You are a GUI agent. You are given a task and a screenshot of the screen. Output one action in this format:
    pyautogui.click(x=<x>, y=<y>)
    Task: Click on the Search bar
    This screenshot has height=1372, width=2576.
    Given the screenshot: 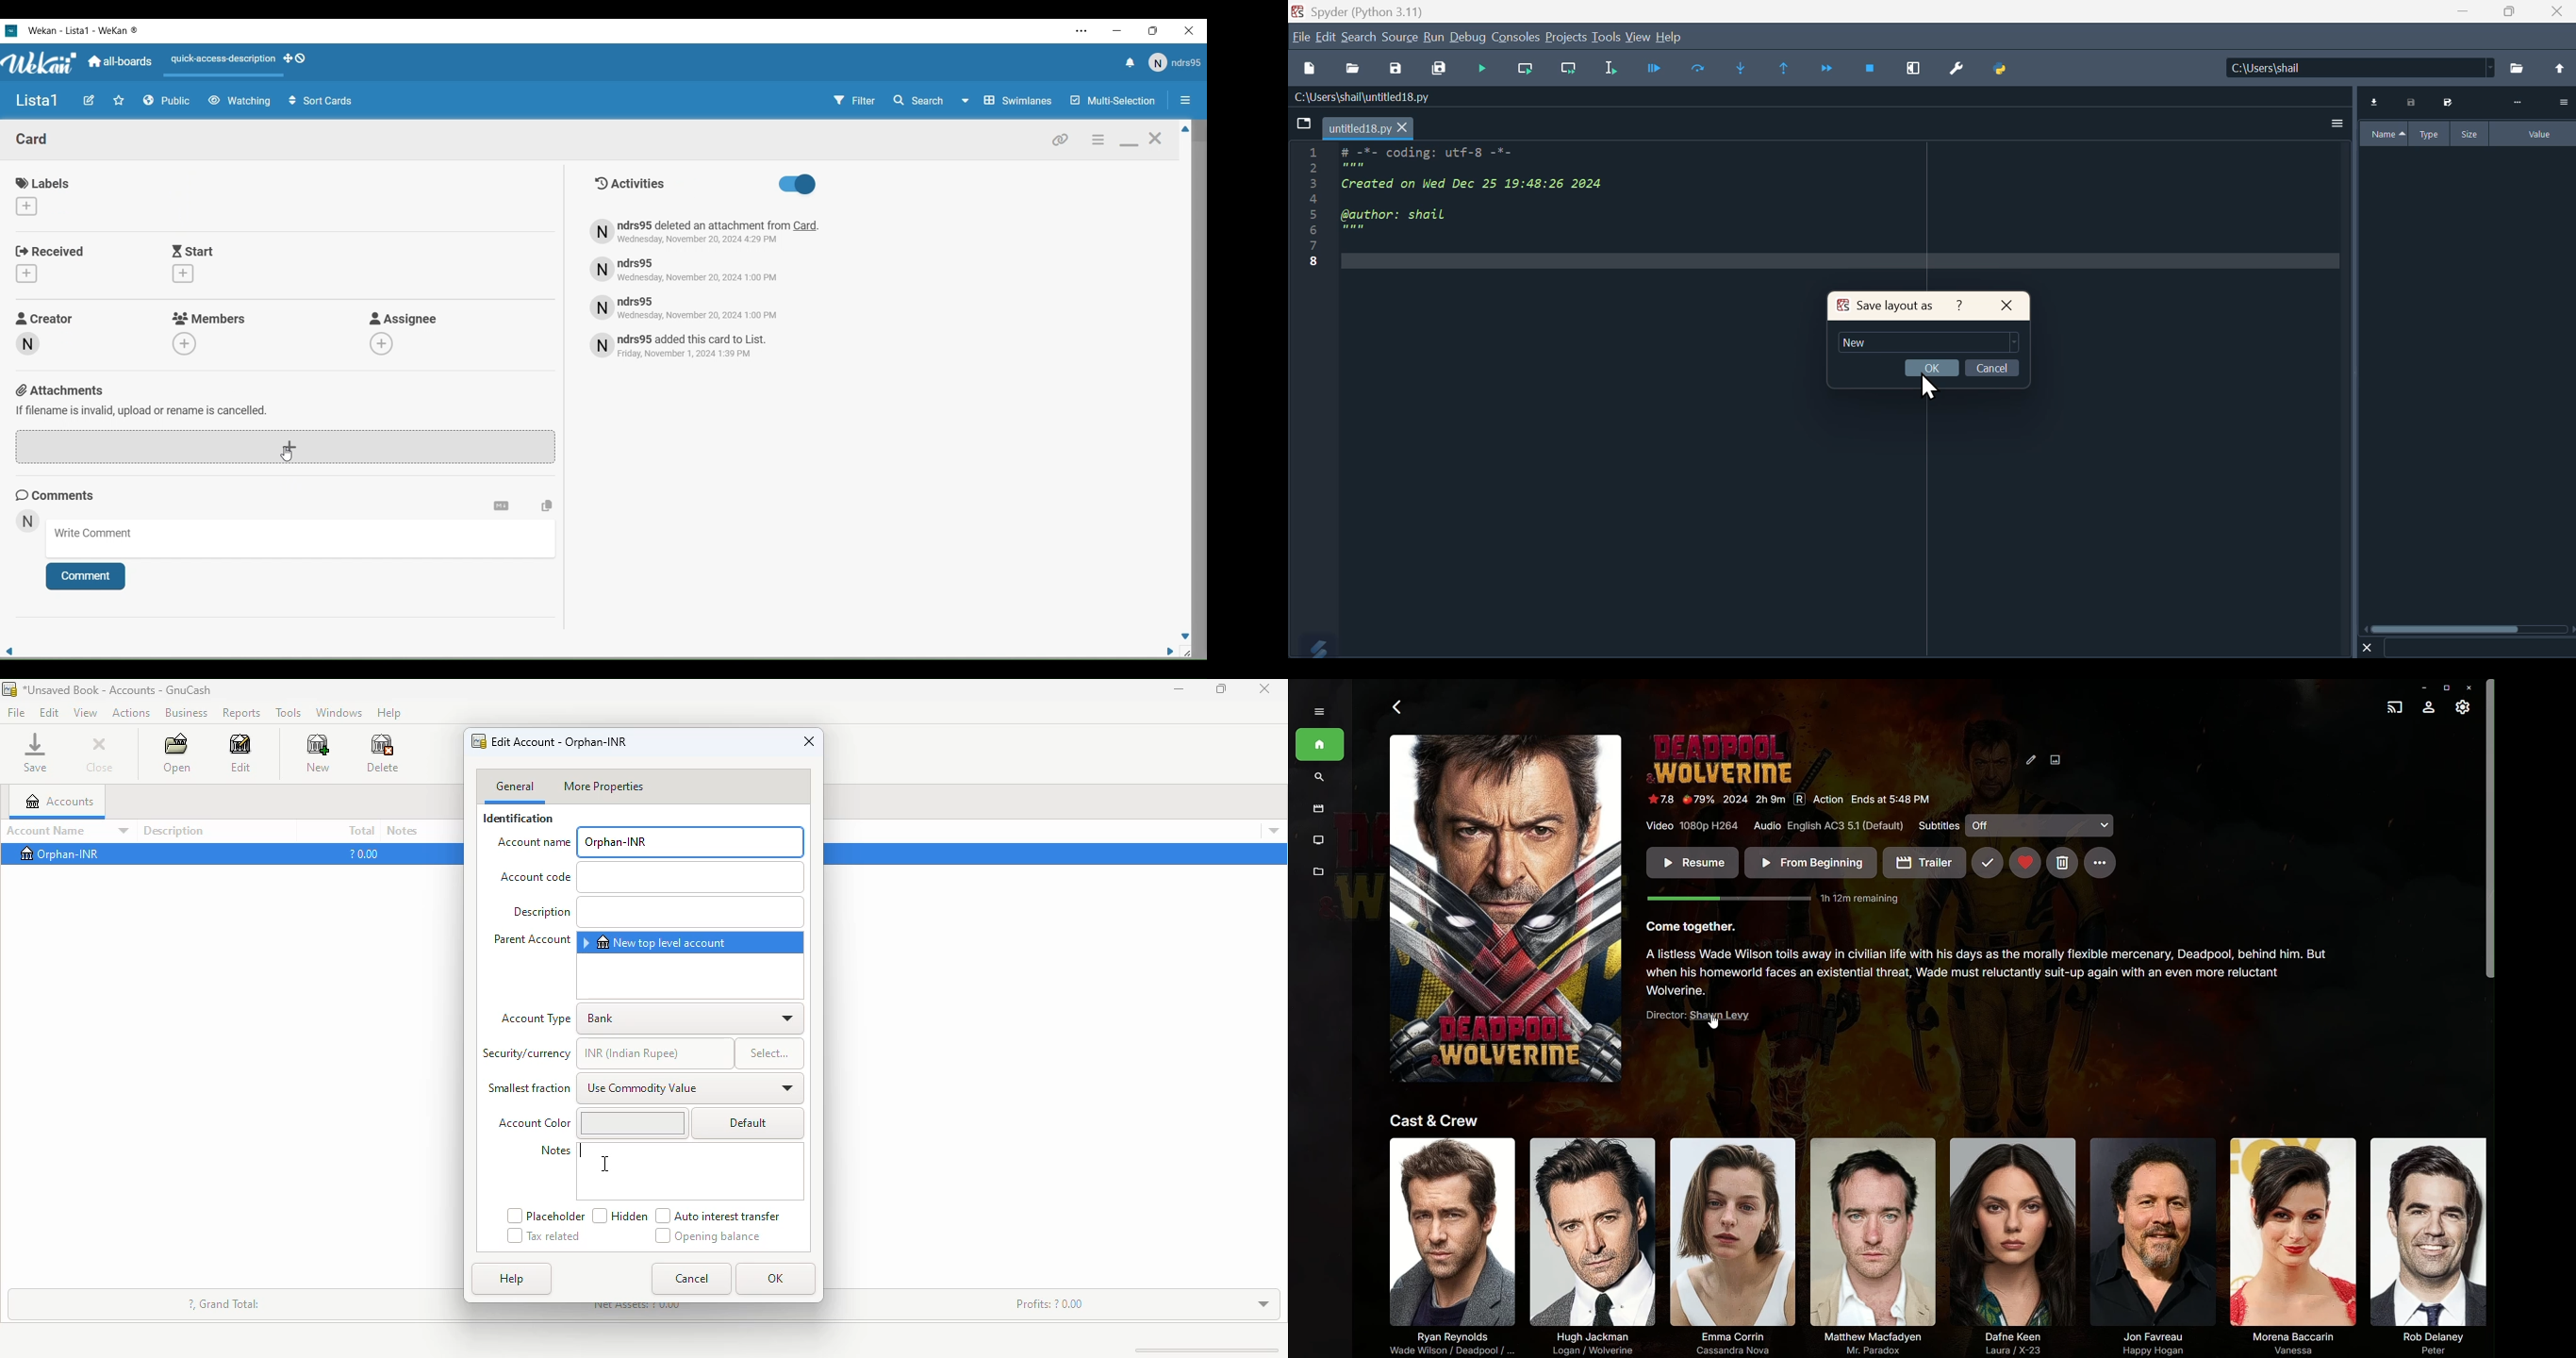 What is the action you would take?
    pyautogui.click(x=2478, y=649)
    